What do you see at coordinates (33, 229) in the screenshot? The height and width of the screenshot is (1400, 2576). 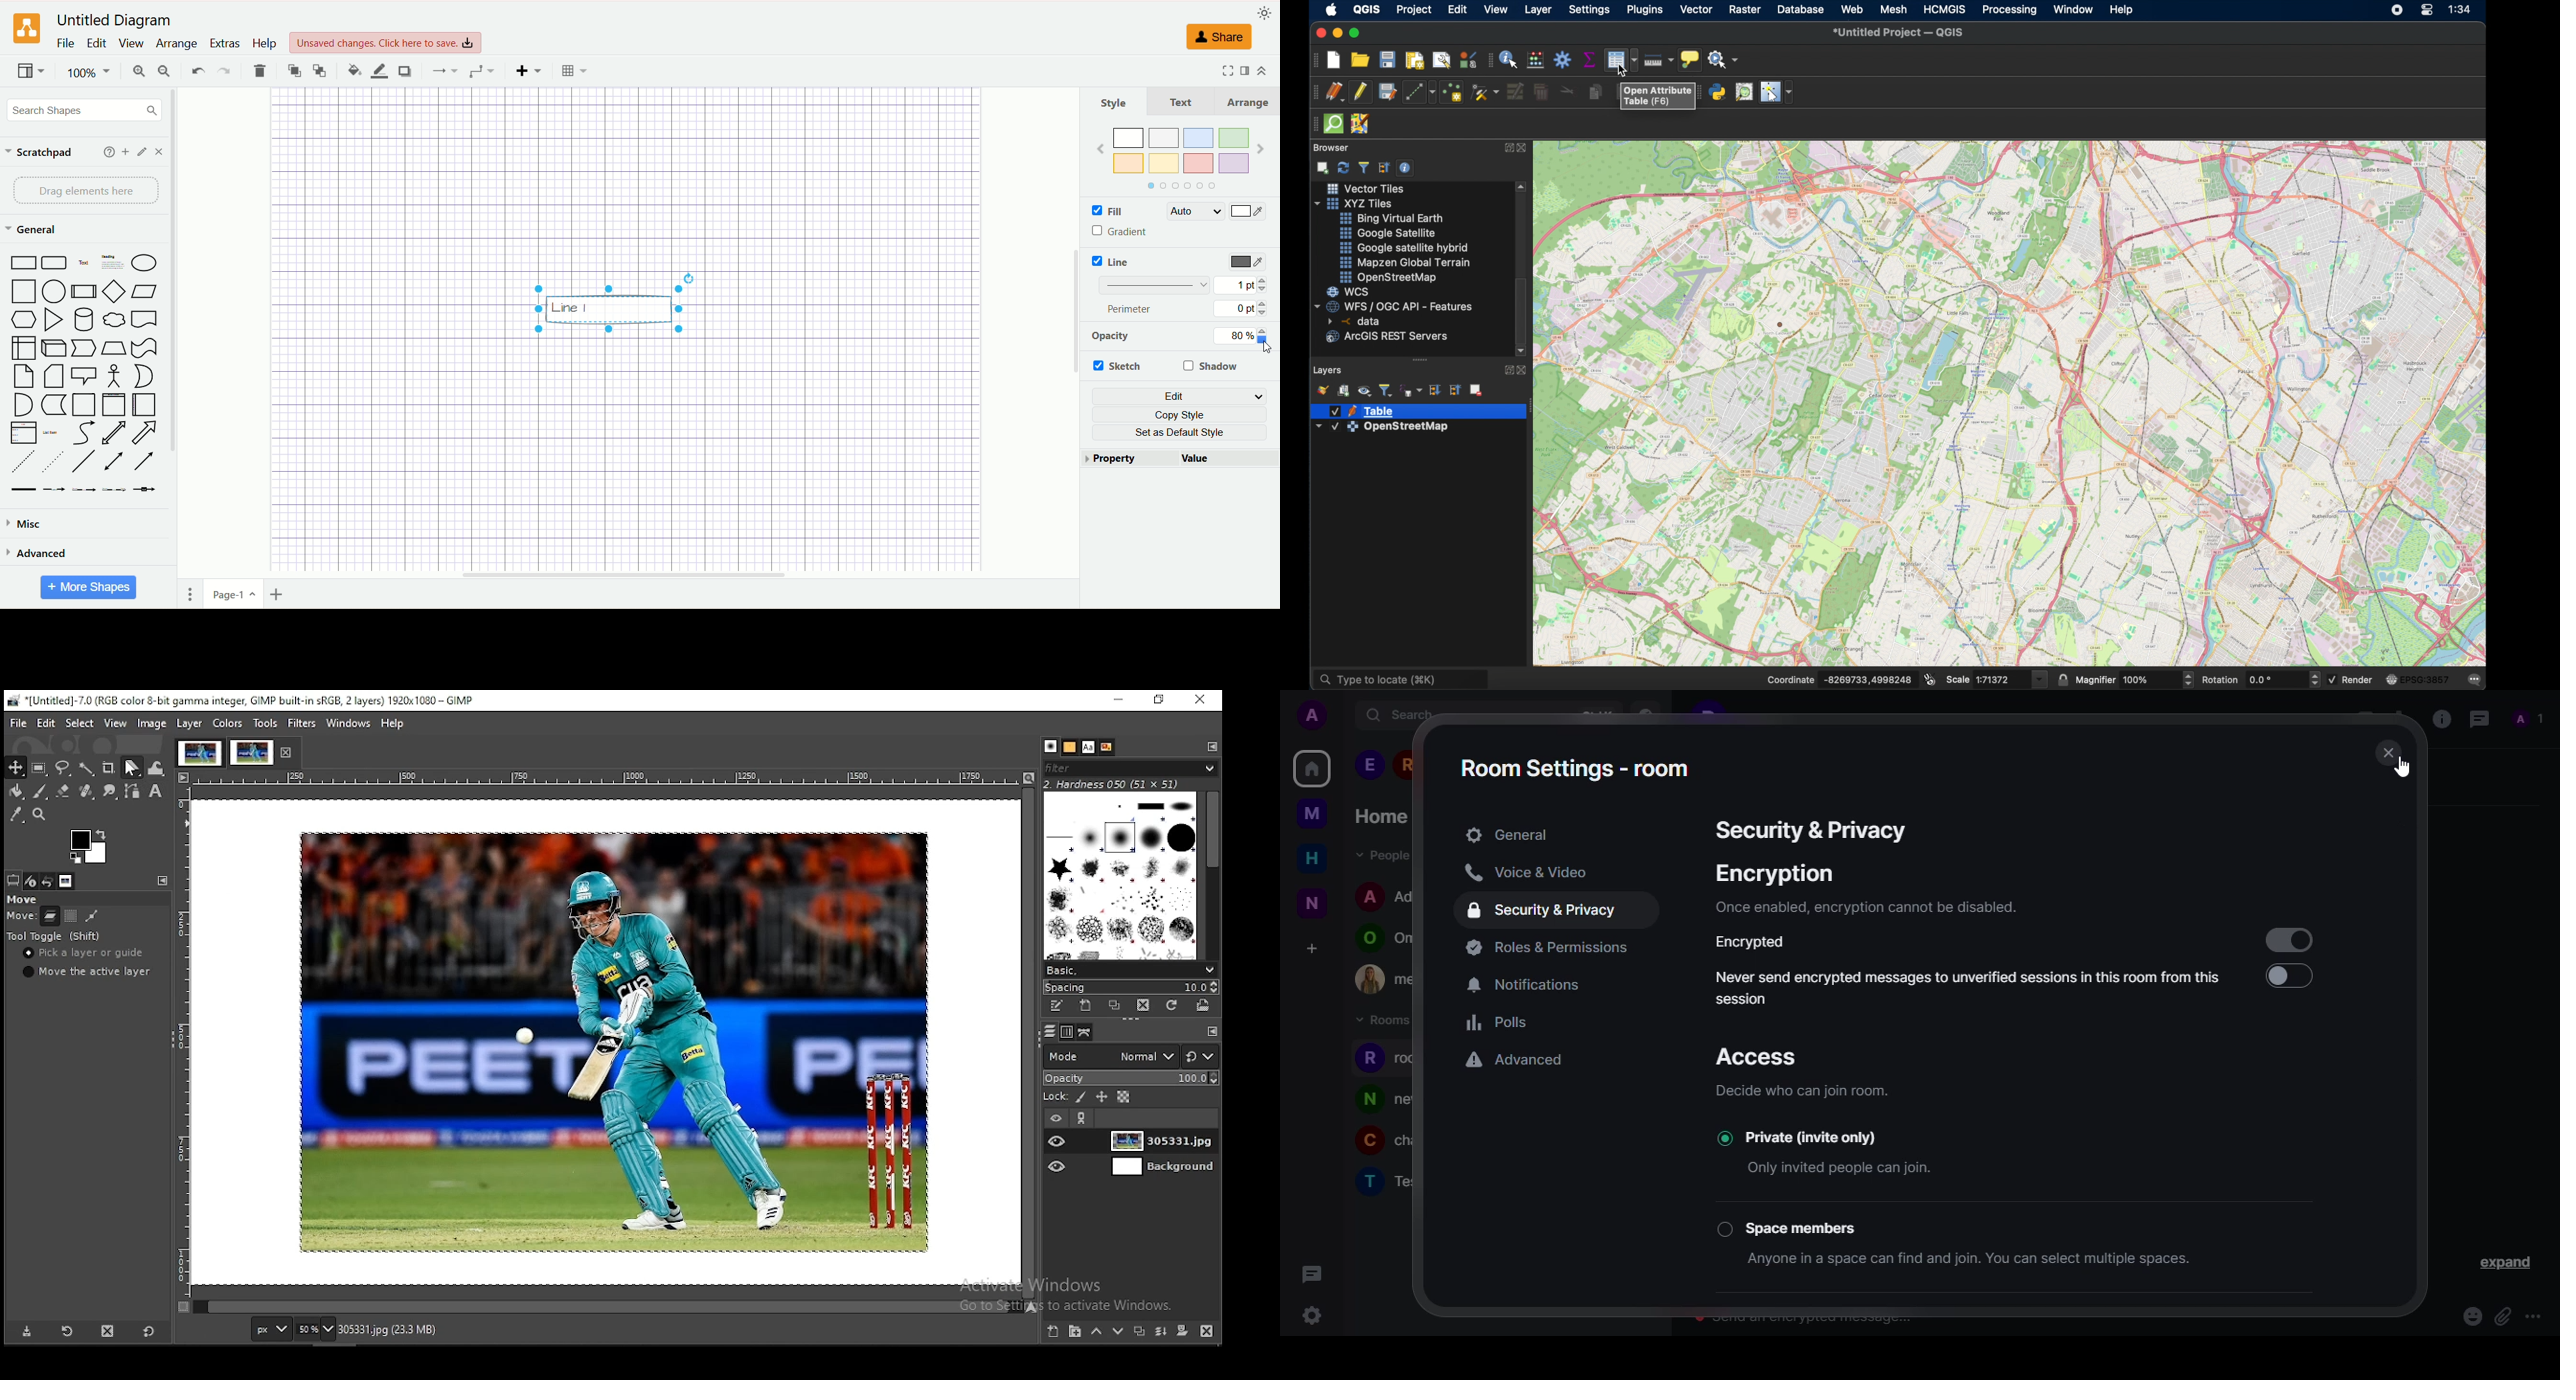 I see `general` at bounding box center [33, 229].